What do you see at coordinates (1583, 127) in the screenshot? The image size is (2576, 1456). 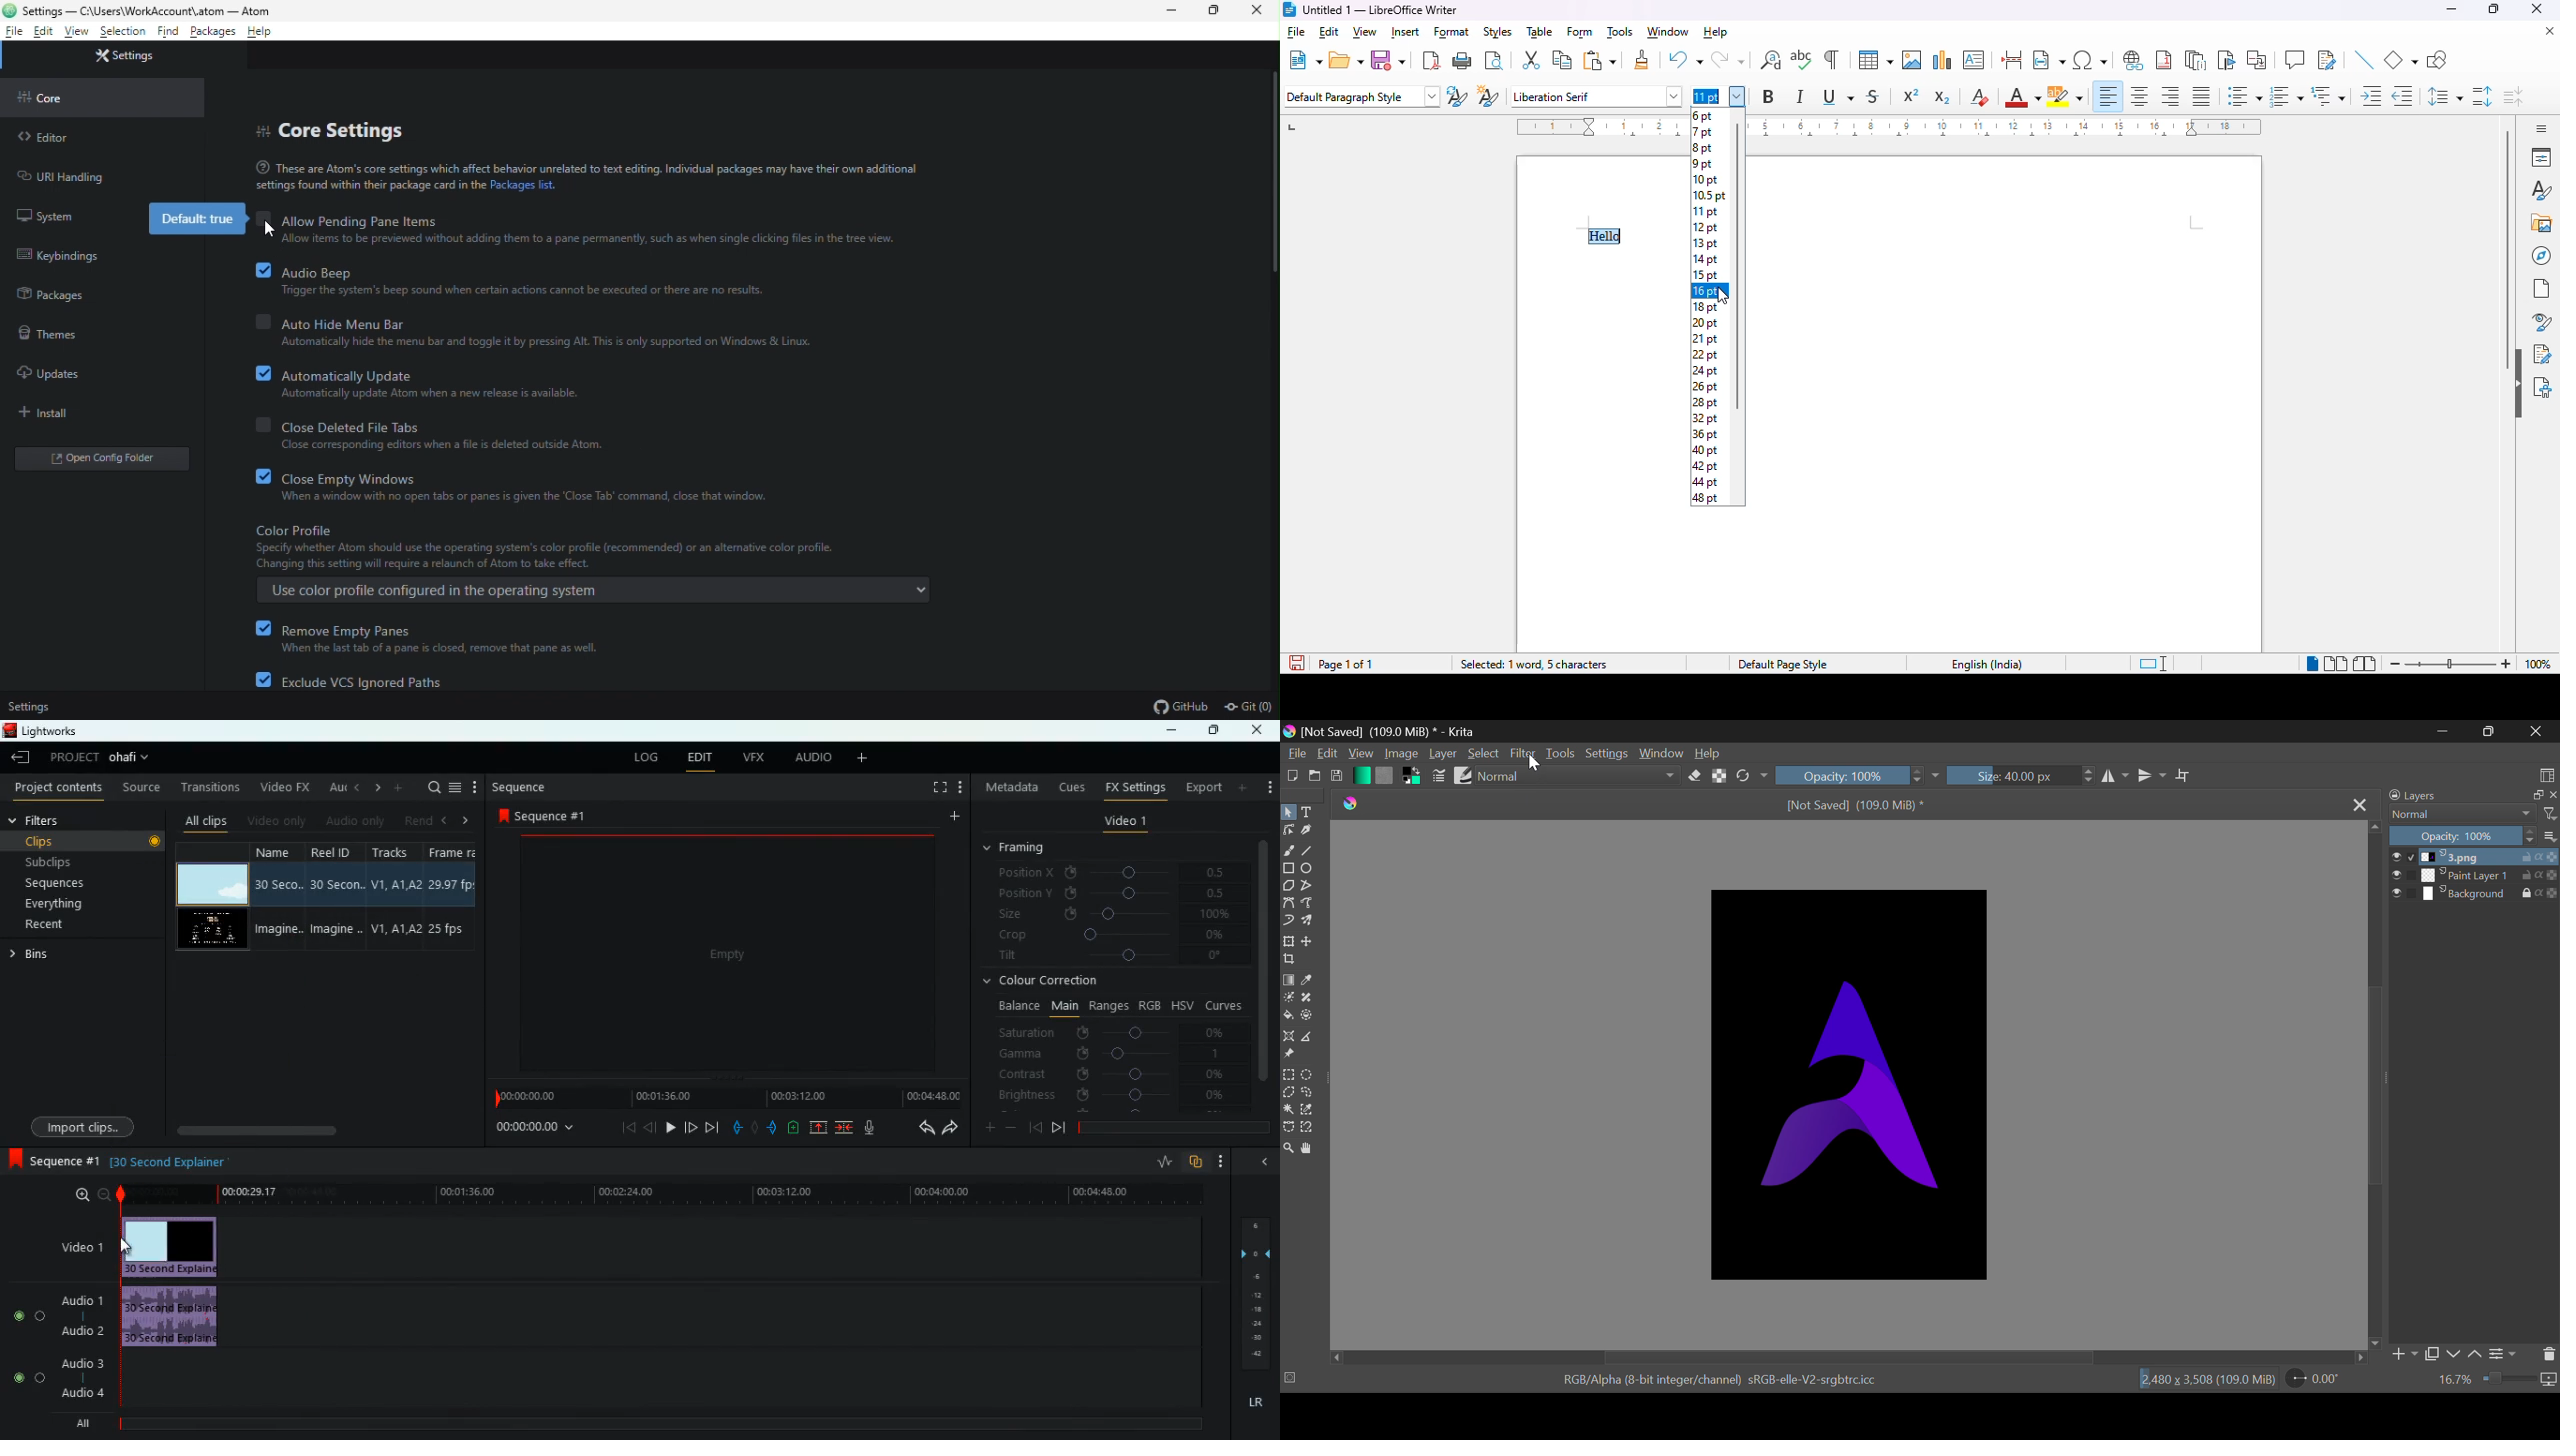 I see `ruler` at bounding box center [1583, 127].